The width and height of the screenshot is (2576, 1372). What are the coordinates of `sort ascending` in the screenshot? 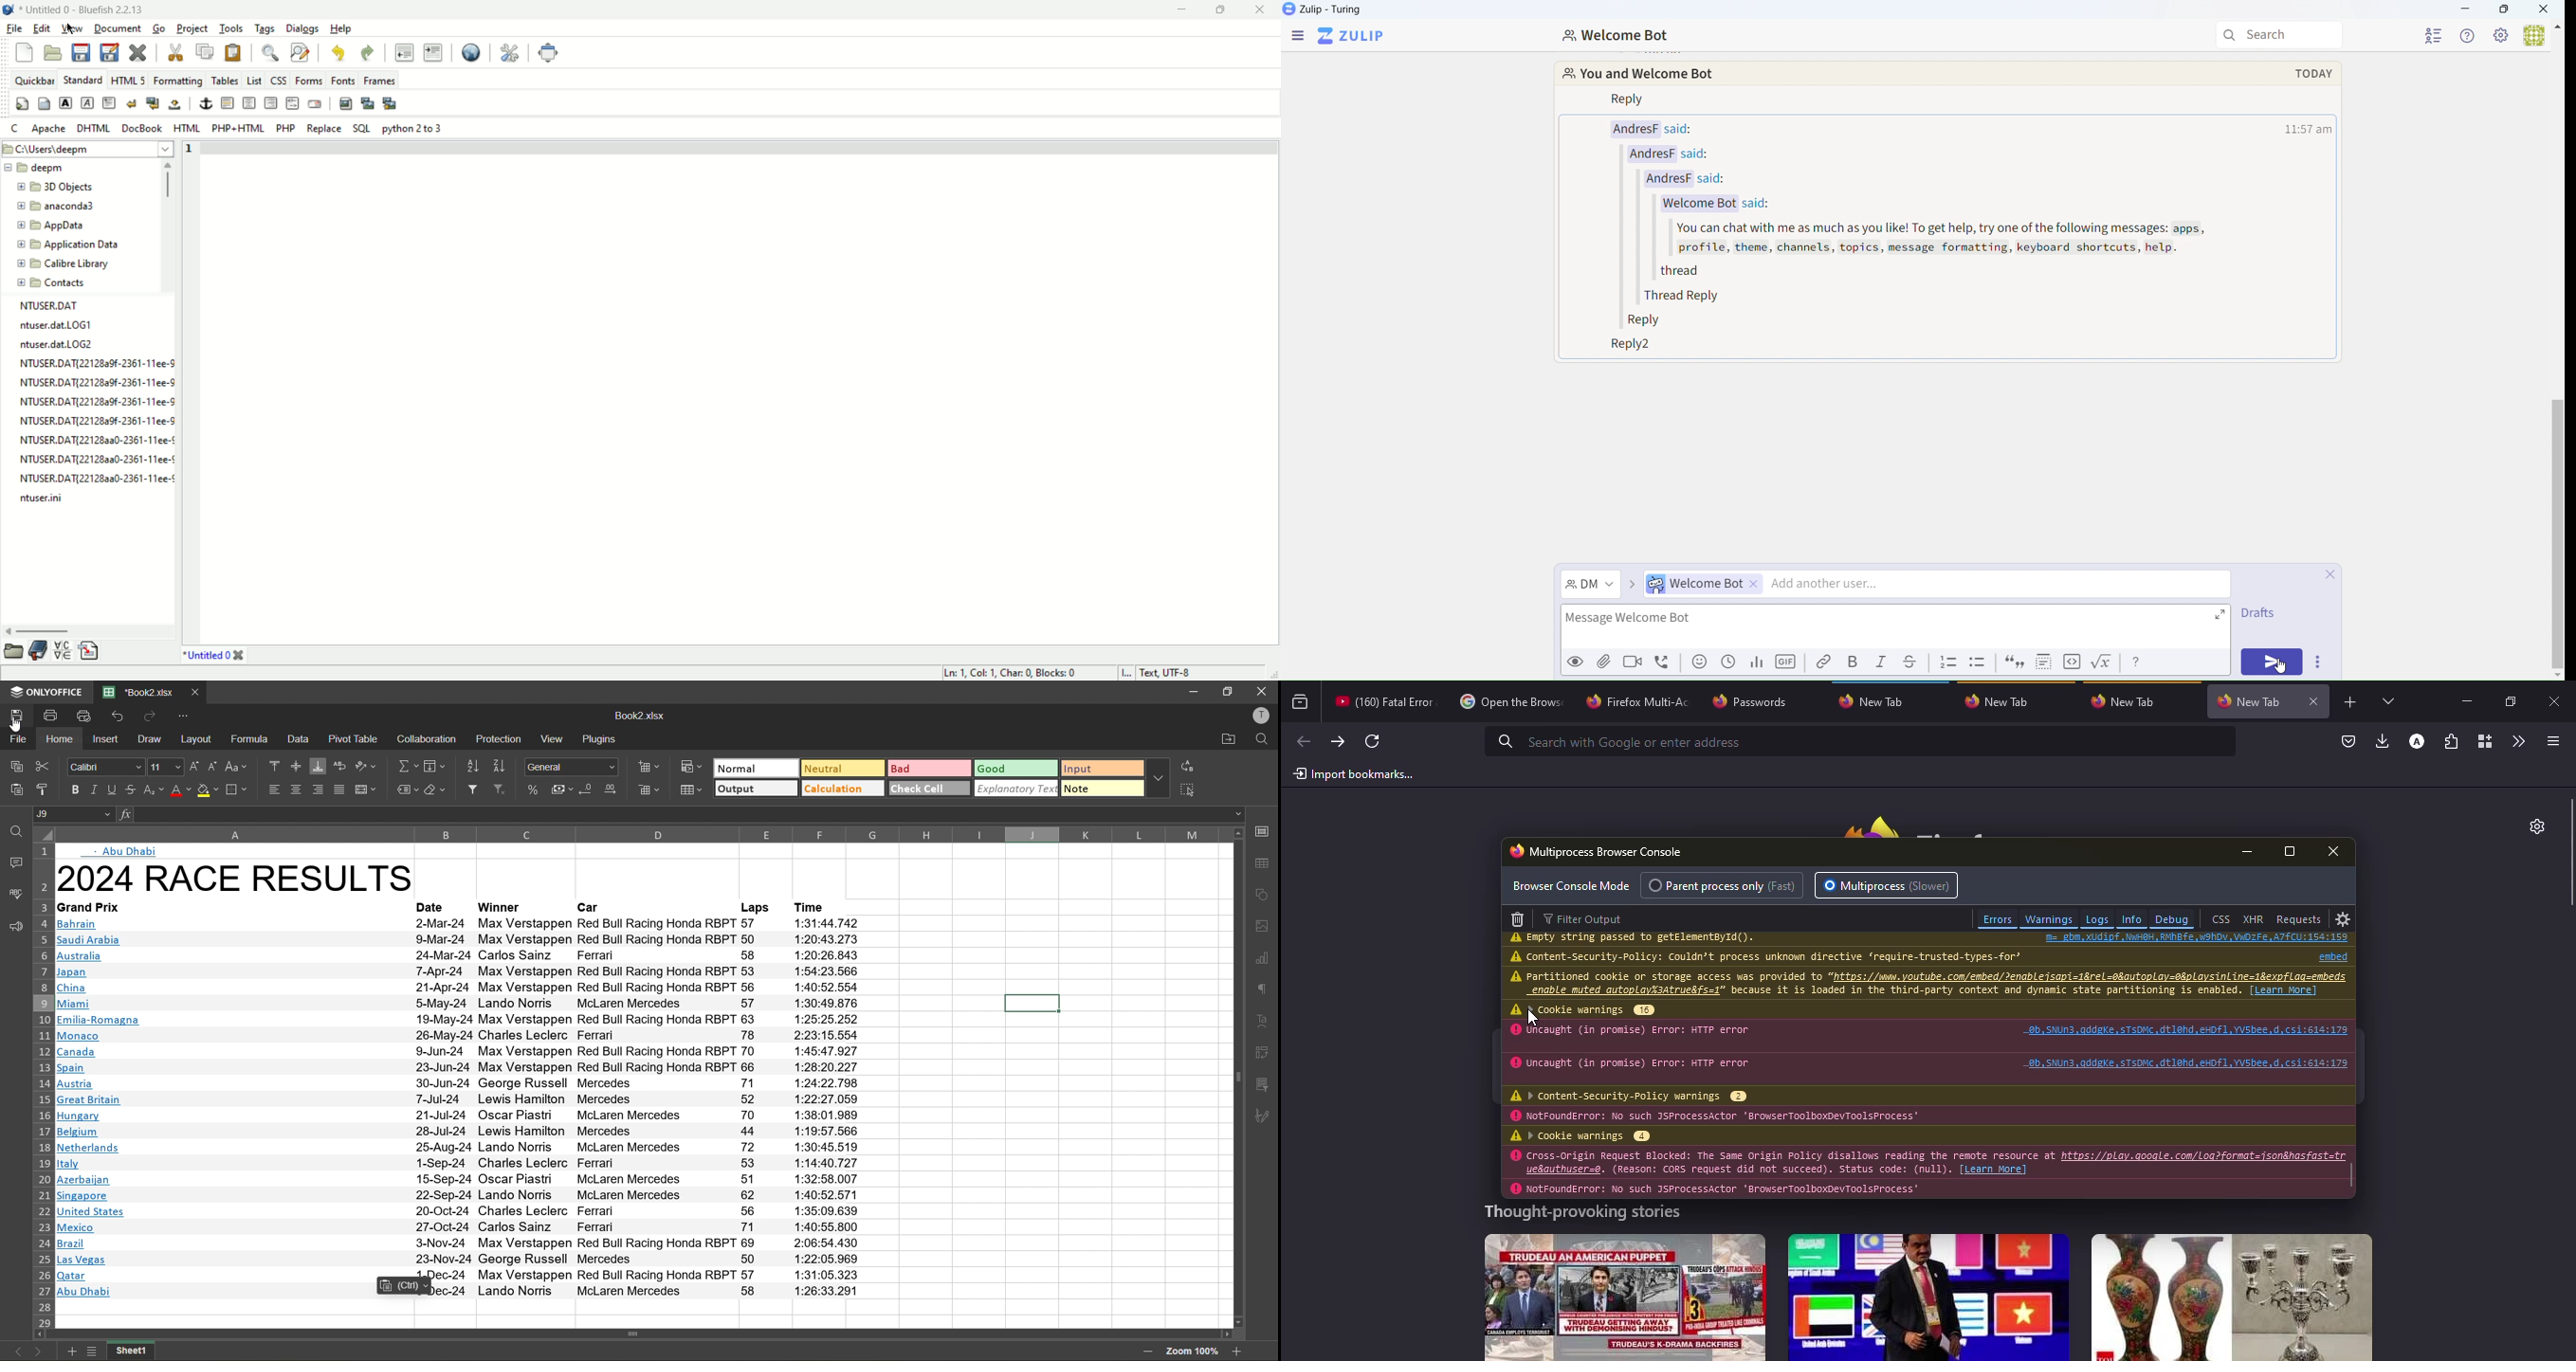 It's located at (470, 765).